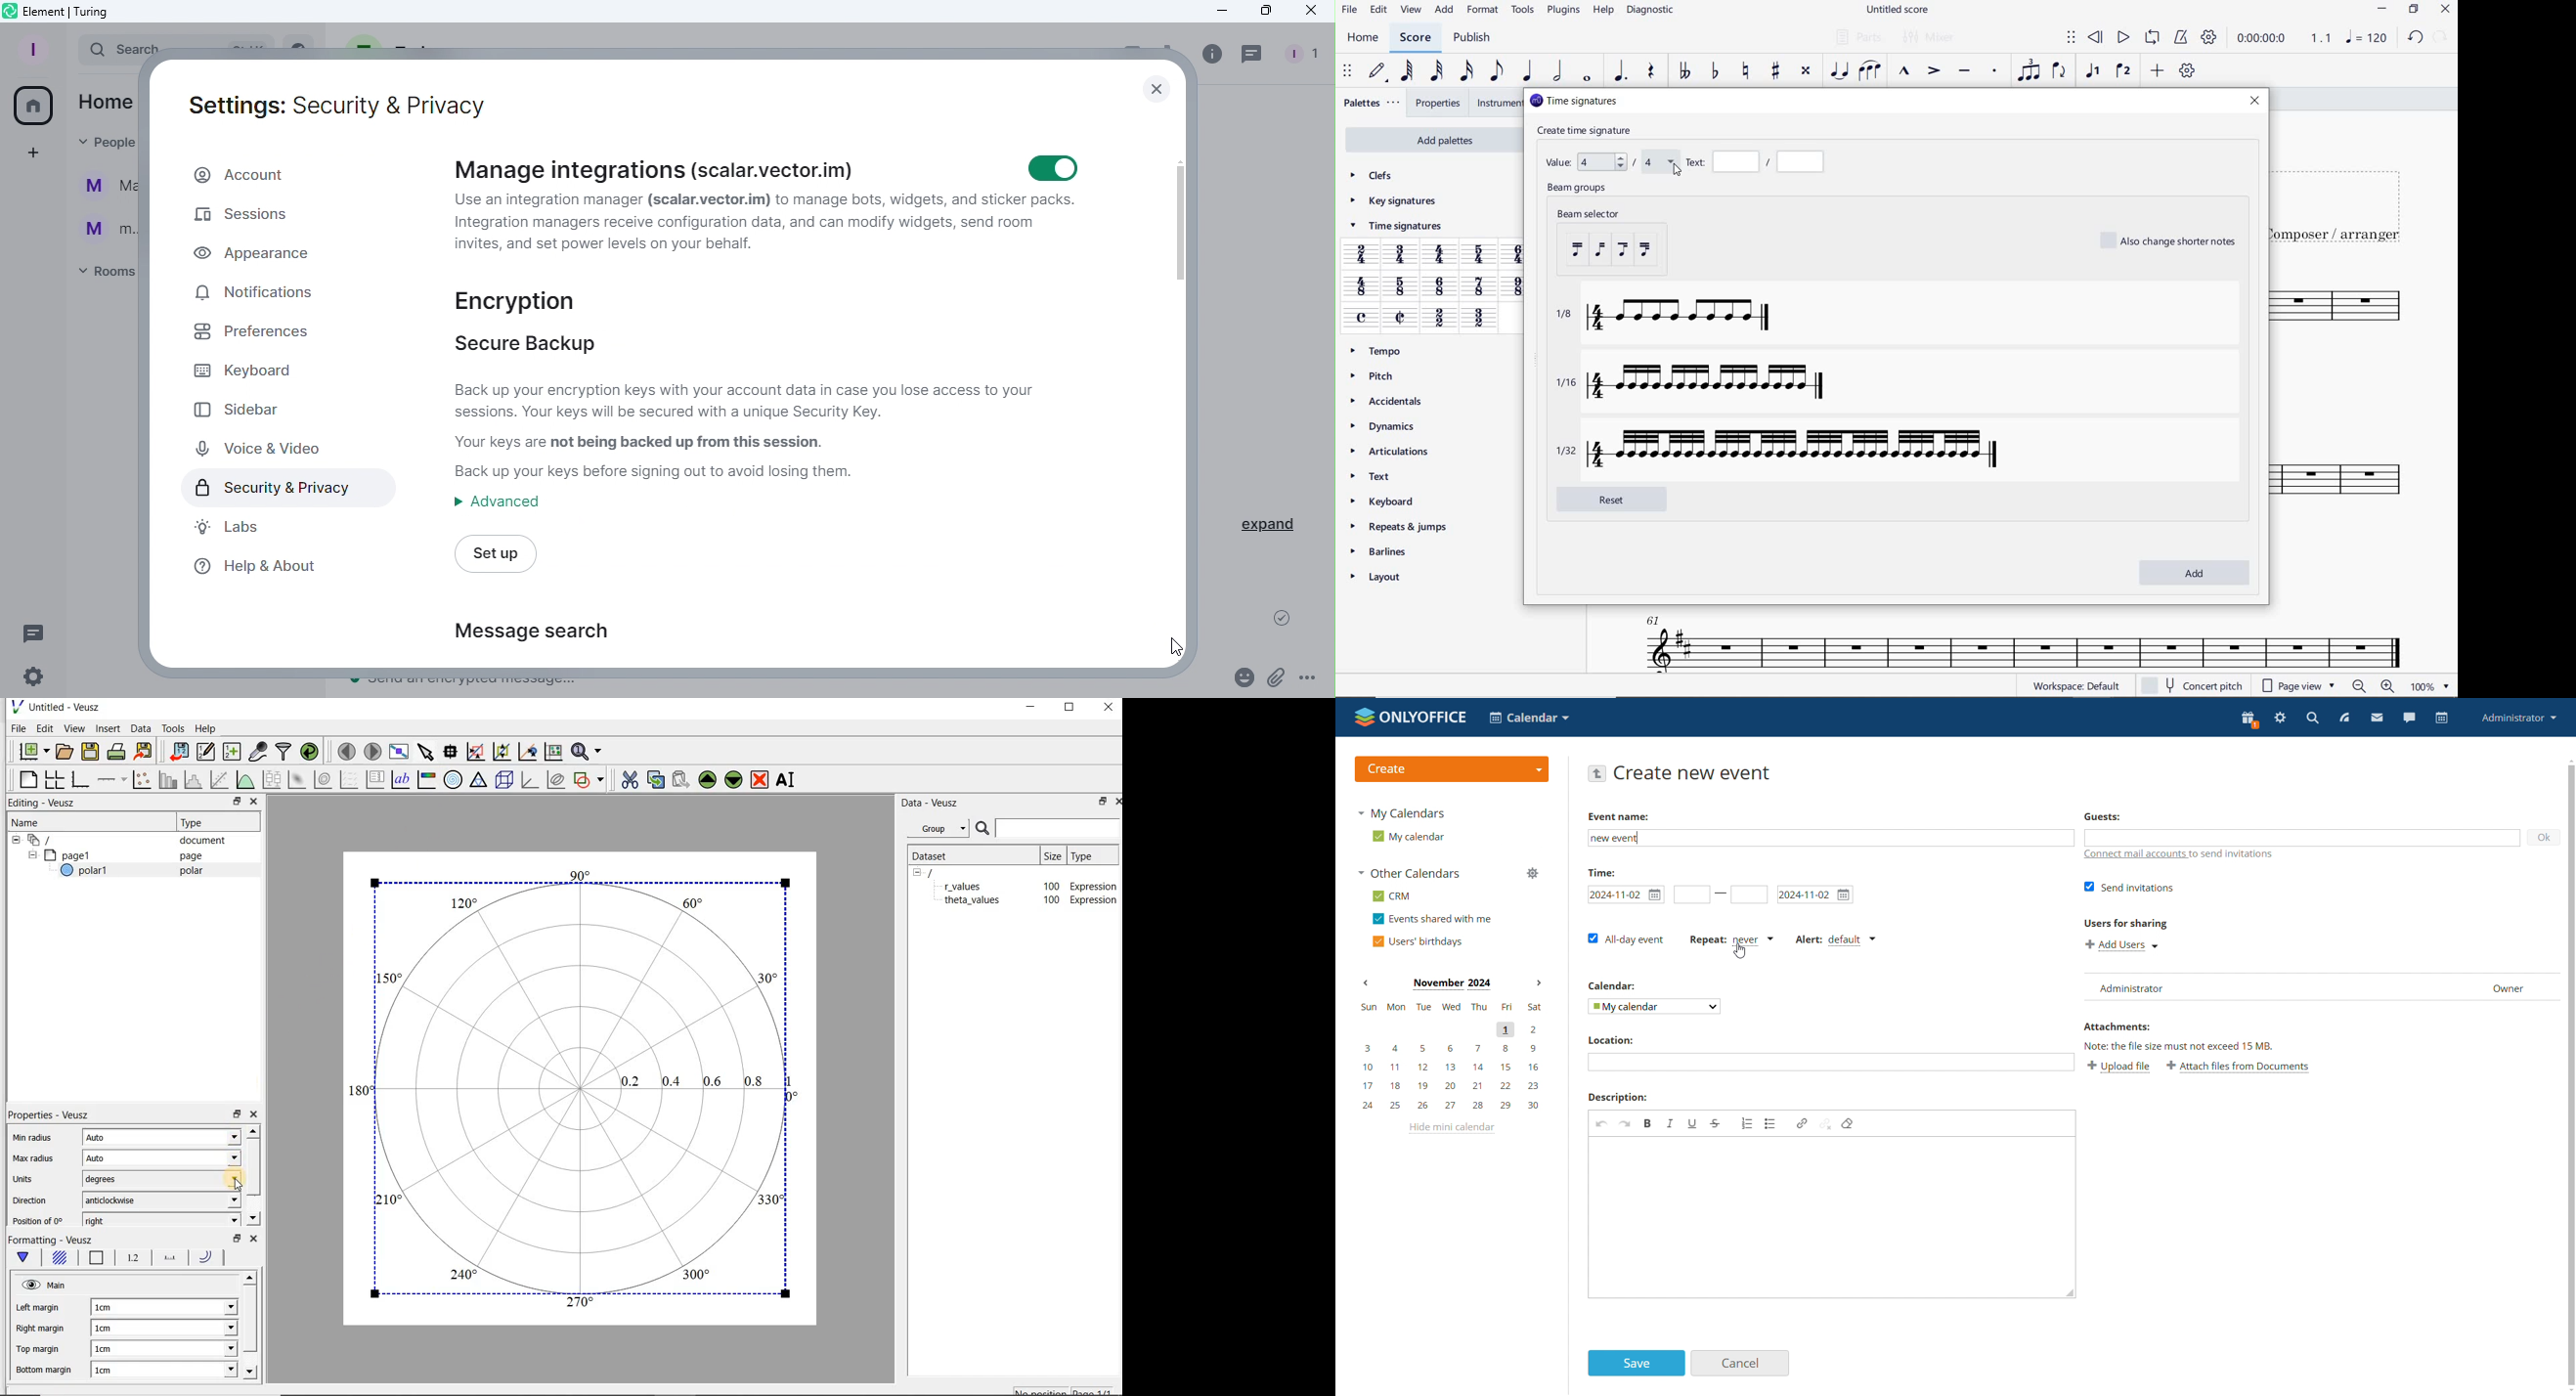  What do you see at coordinates (1178, 648) in the screenshot?
I see `Cursor` at bounding box center [1178, 648].